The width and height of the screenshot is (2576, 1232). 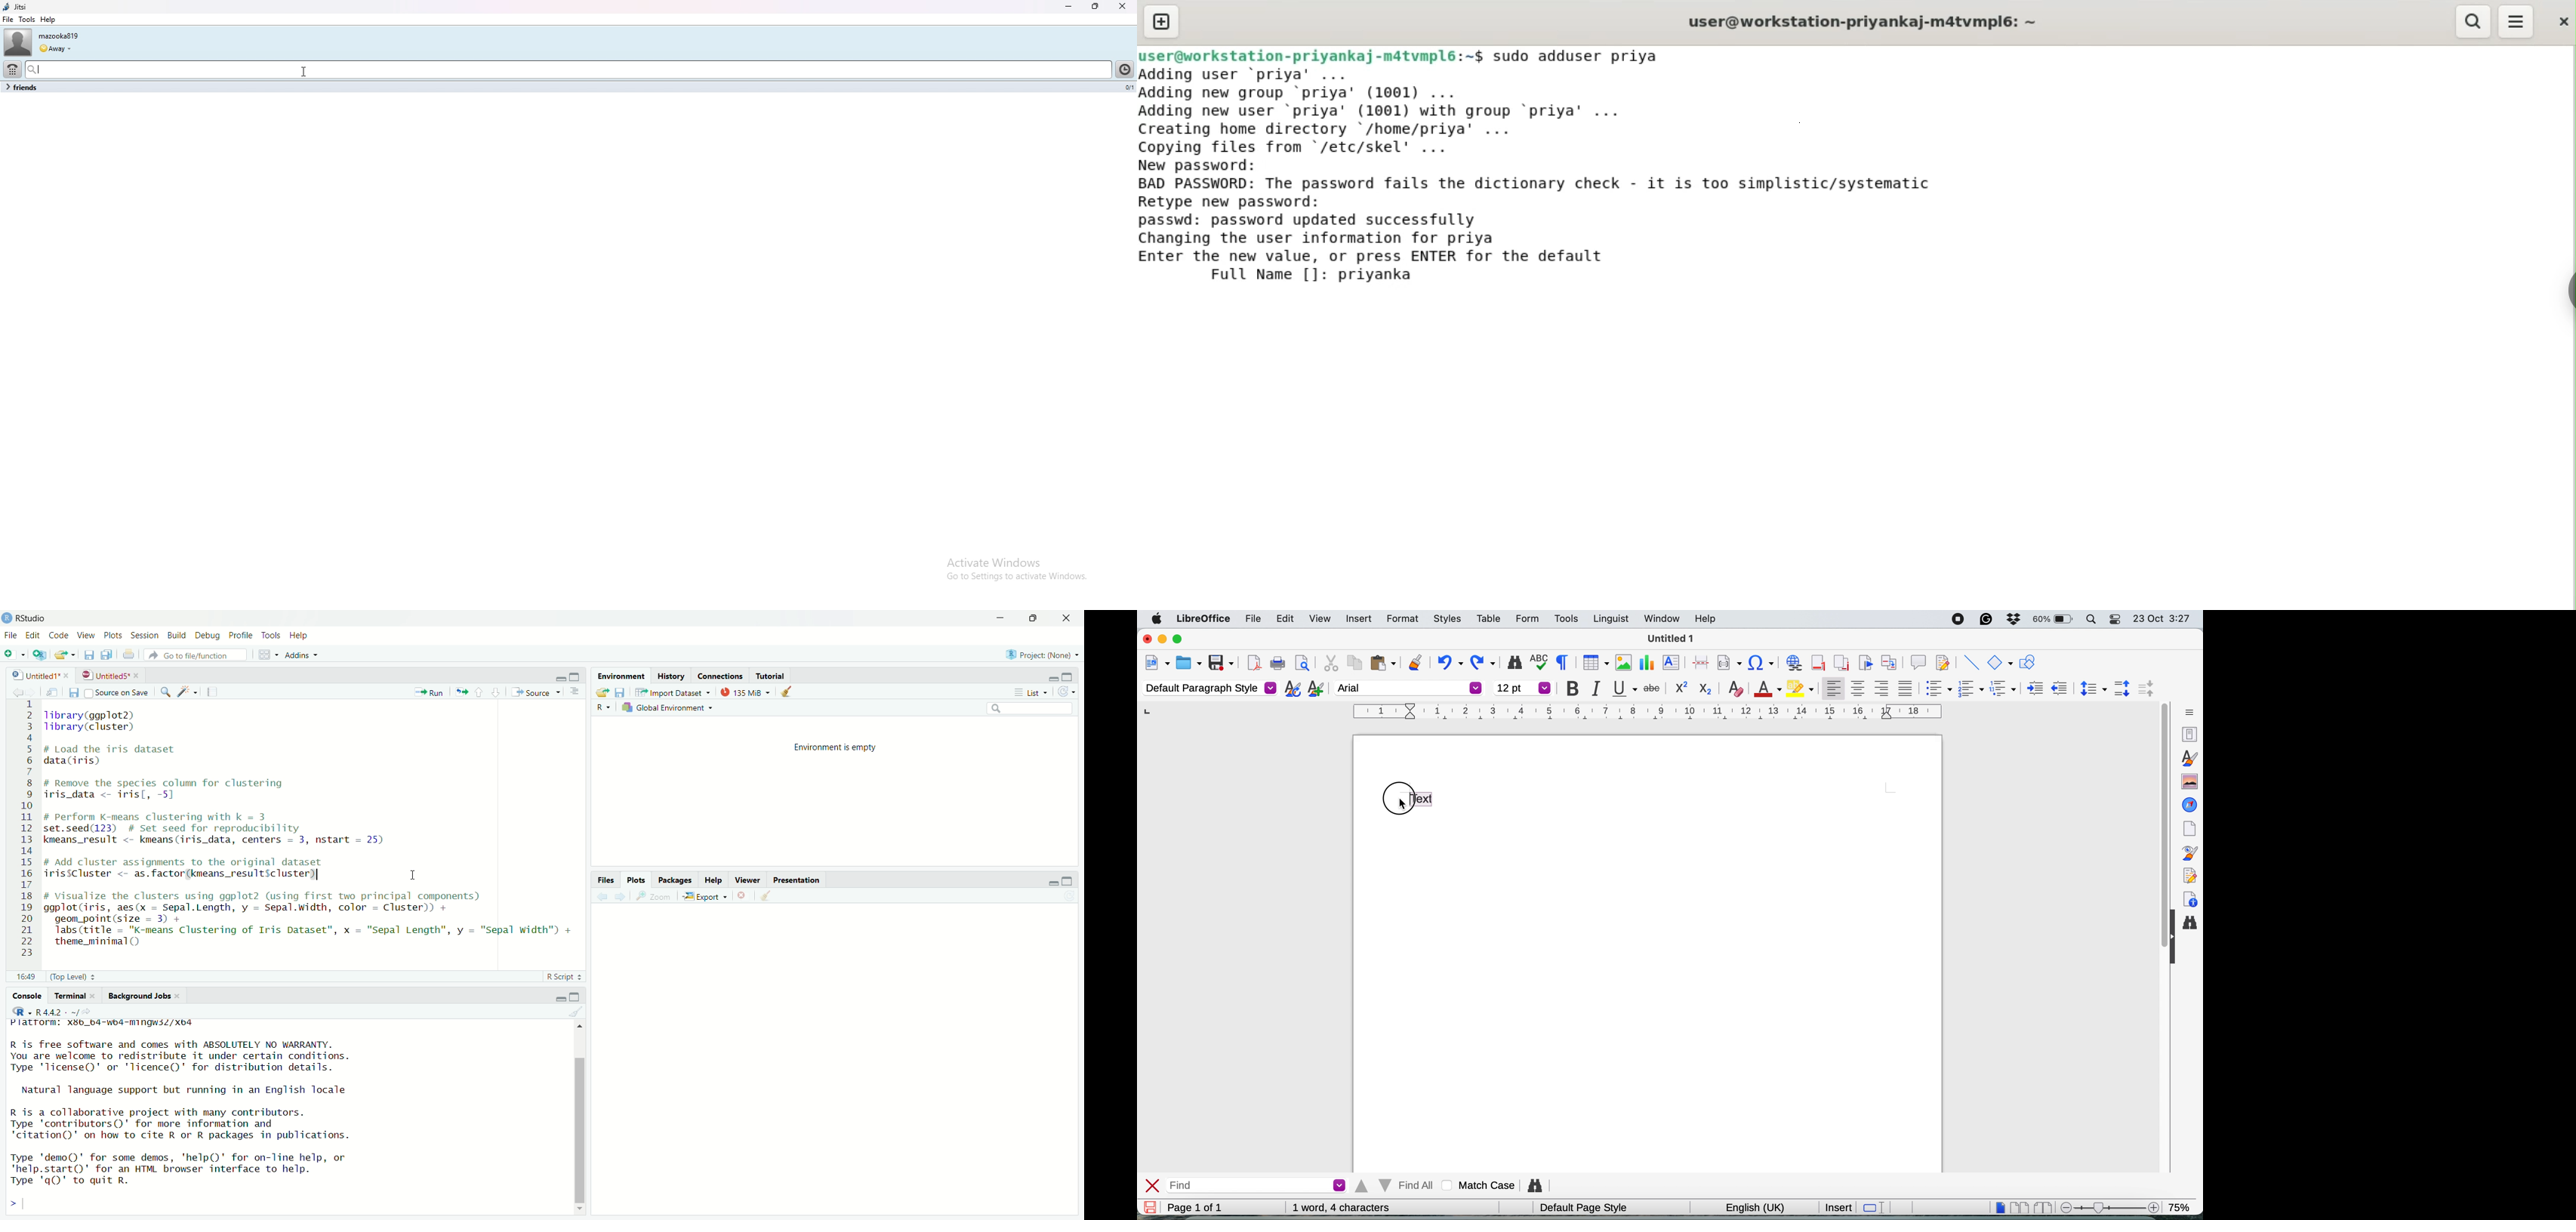 What do you see at coordinates (1422, 798) in the screenshot?
I see `highlight text` at bounding box center [1422, 798].